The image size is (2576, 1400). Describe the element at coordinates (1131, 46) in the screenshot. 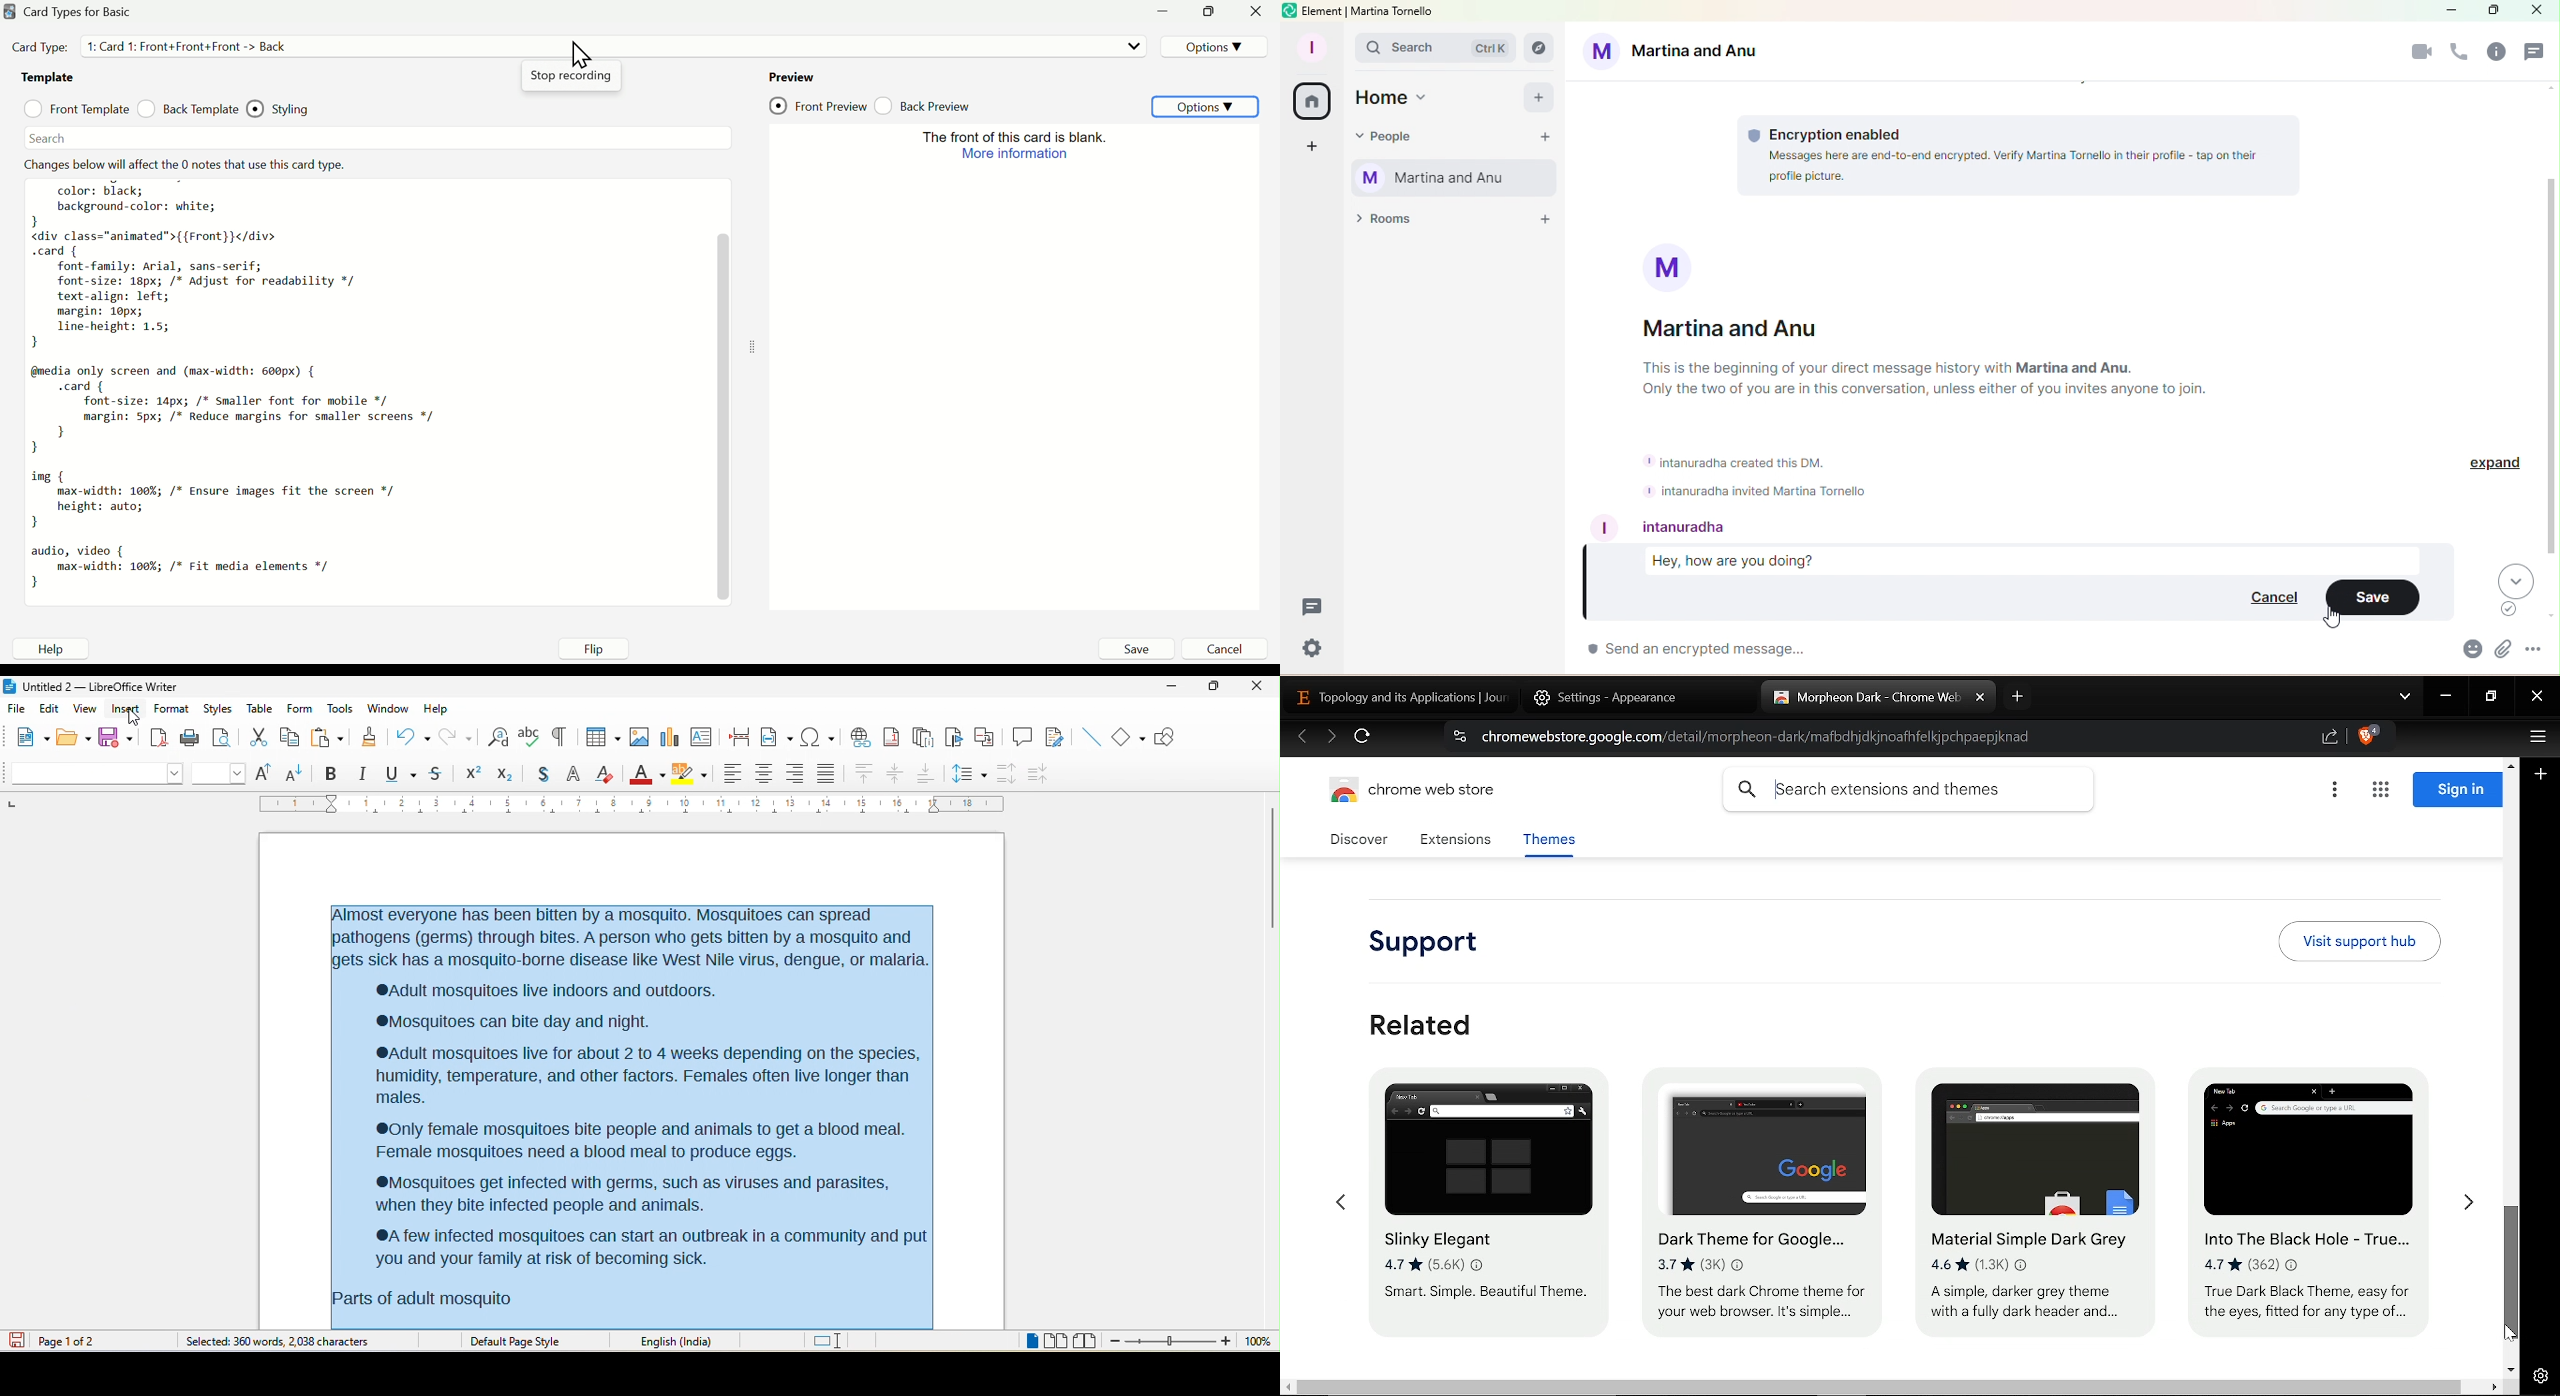

I see `Dropdown` at that location.